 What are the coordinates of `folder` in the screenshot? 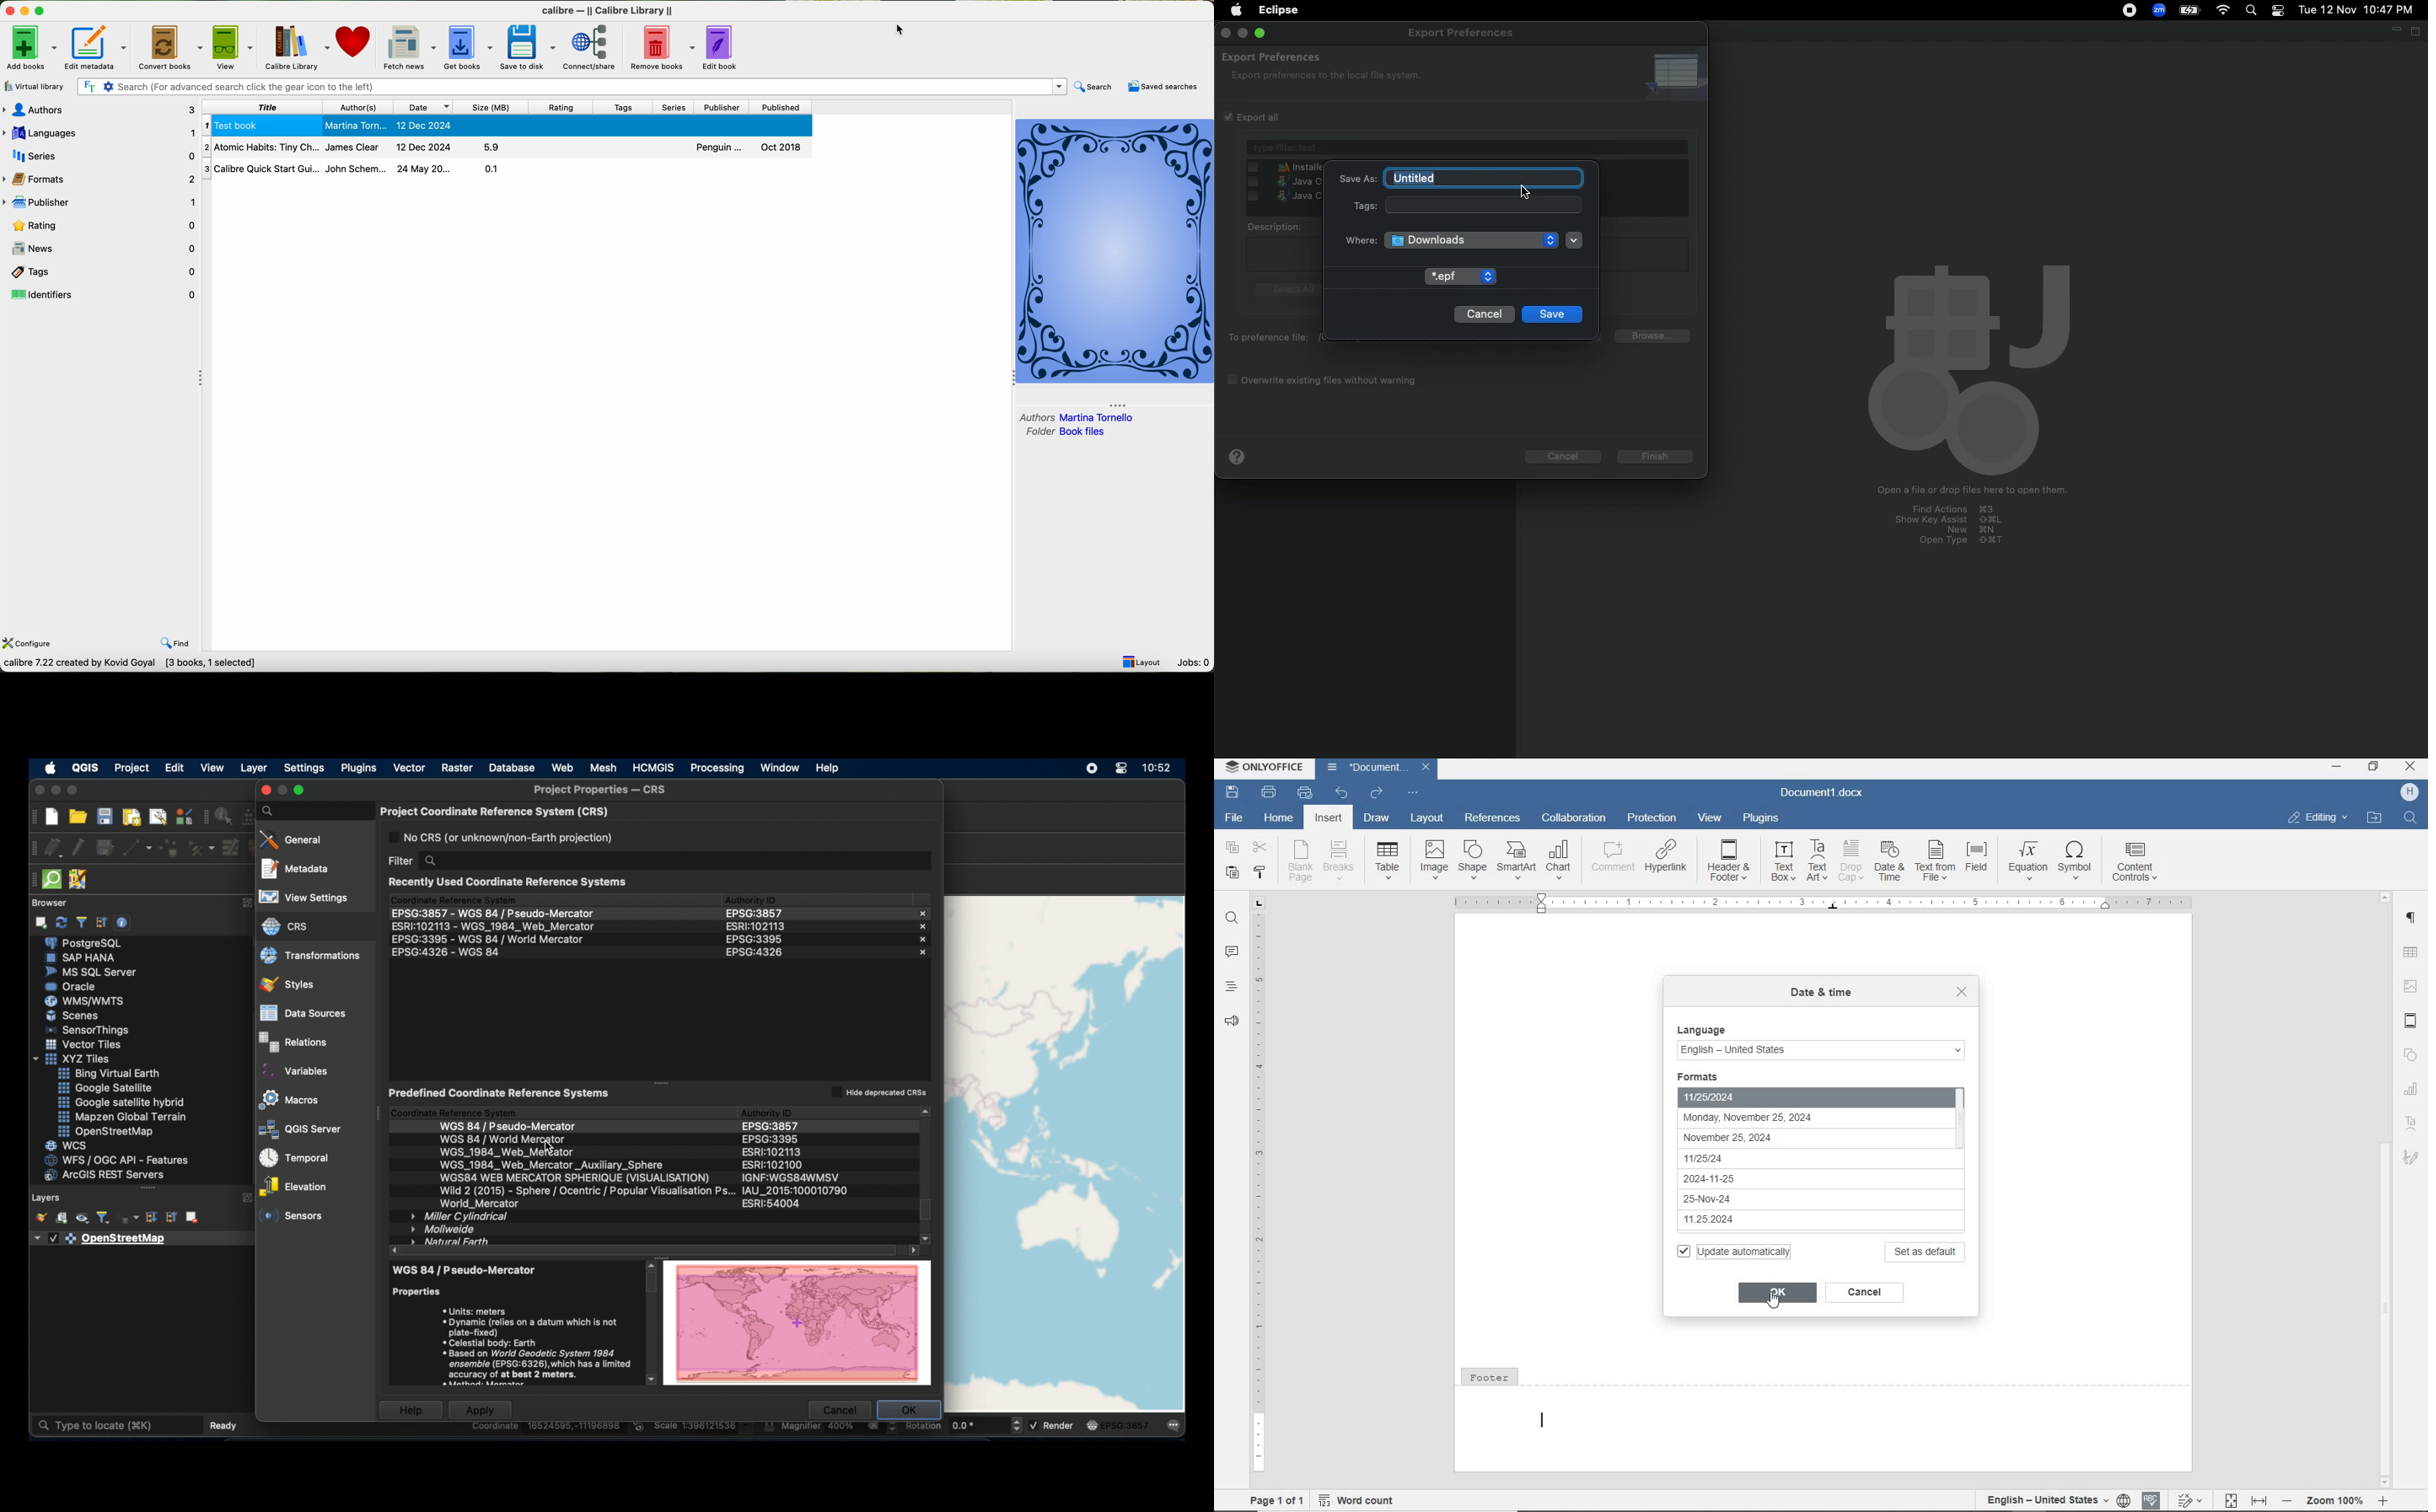 It's located at (1064, 436).